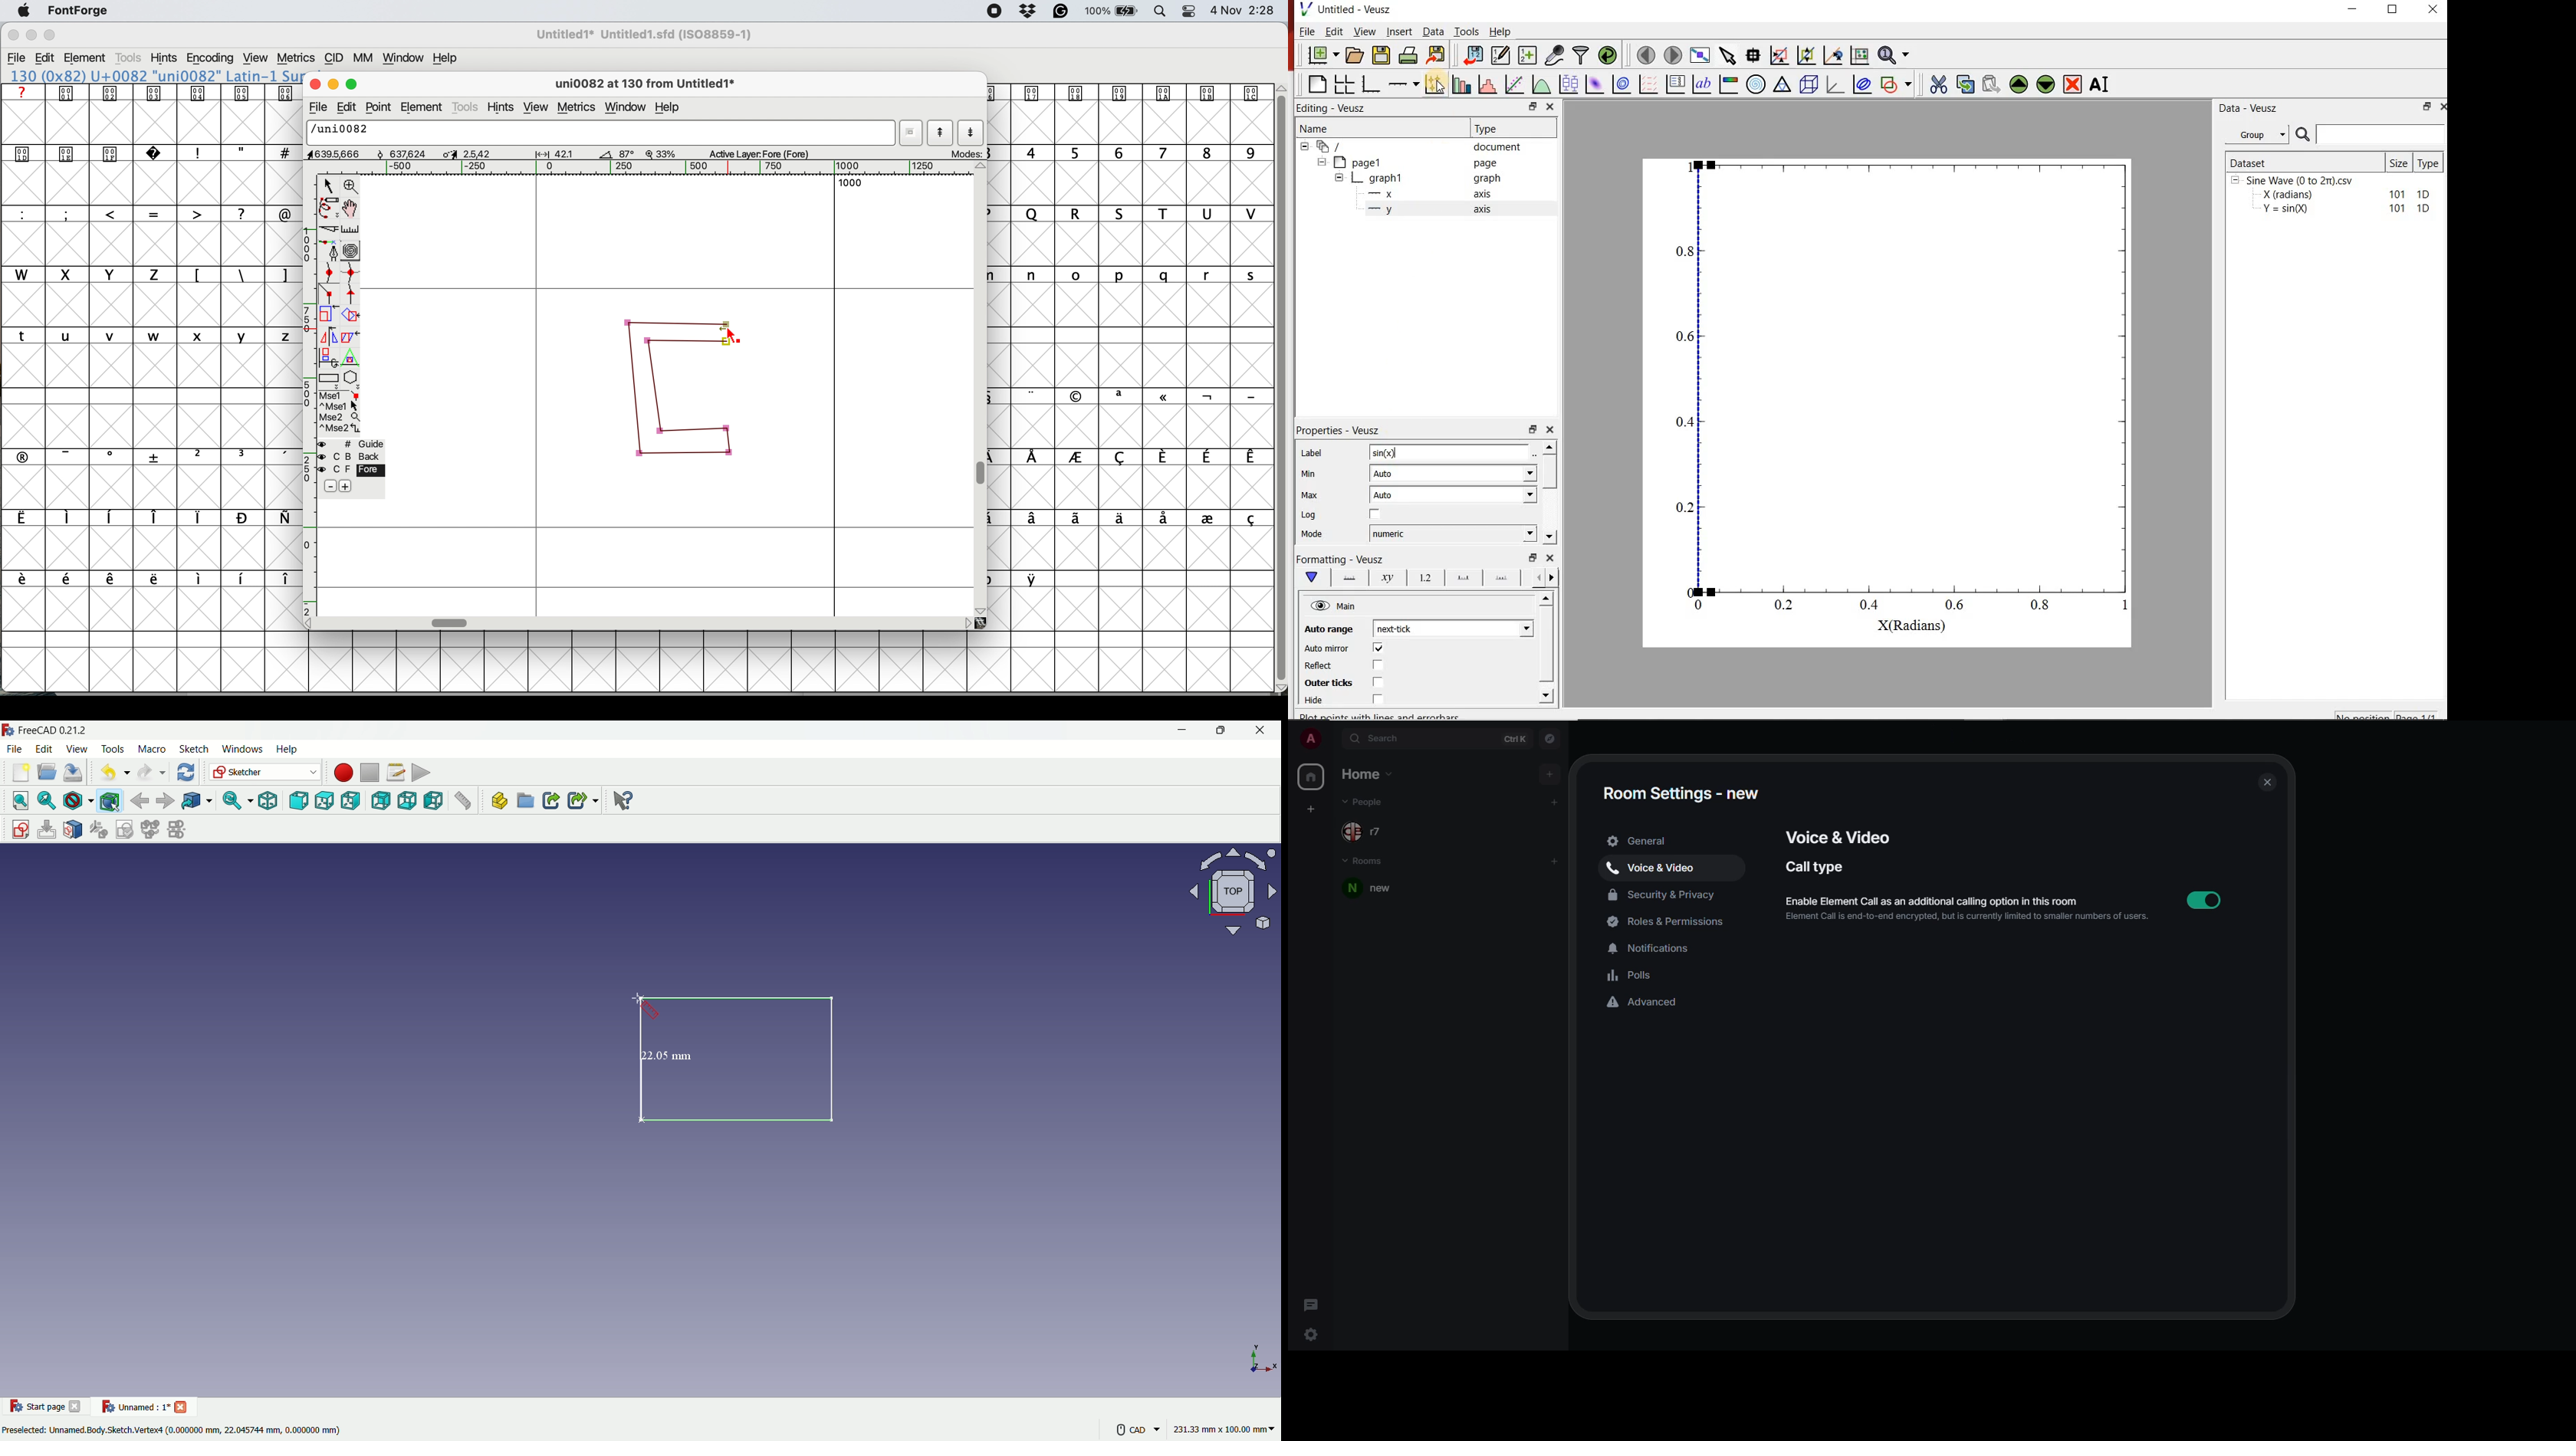 This screenshot has height=1456, width=2576. What do you see at coordinates (964, 153) in the screenshot?
I see `mode` at bounding box center [964, 153].